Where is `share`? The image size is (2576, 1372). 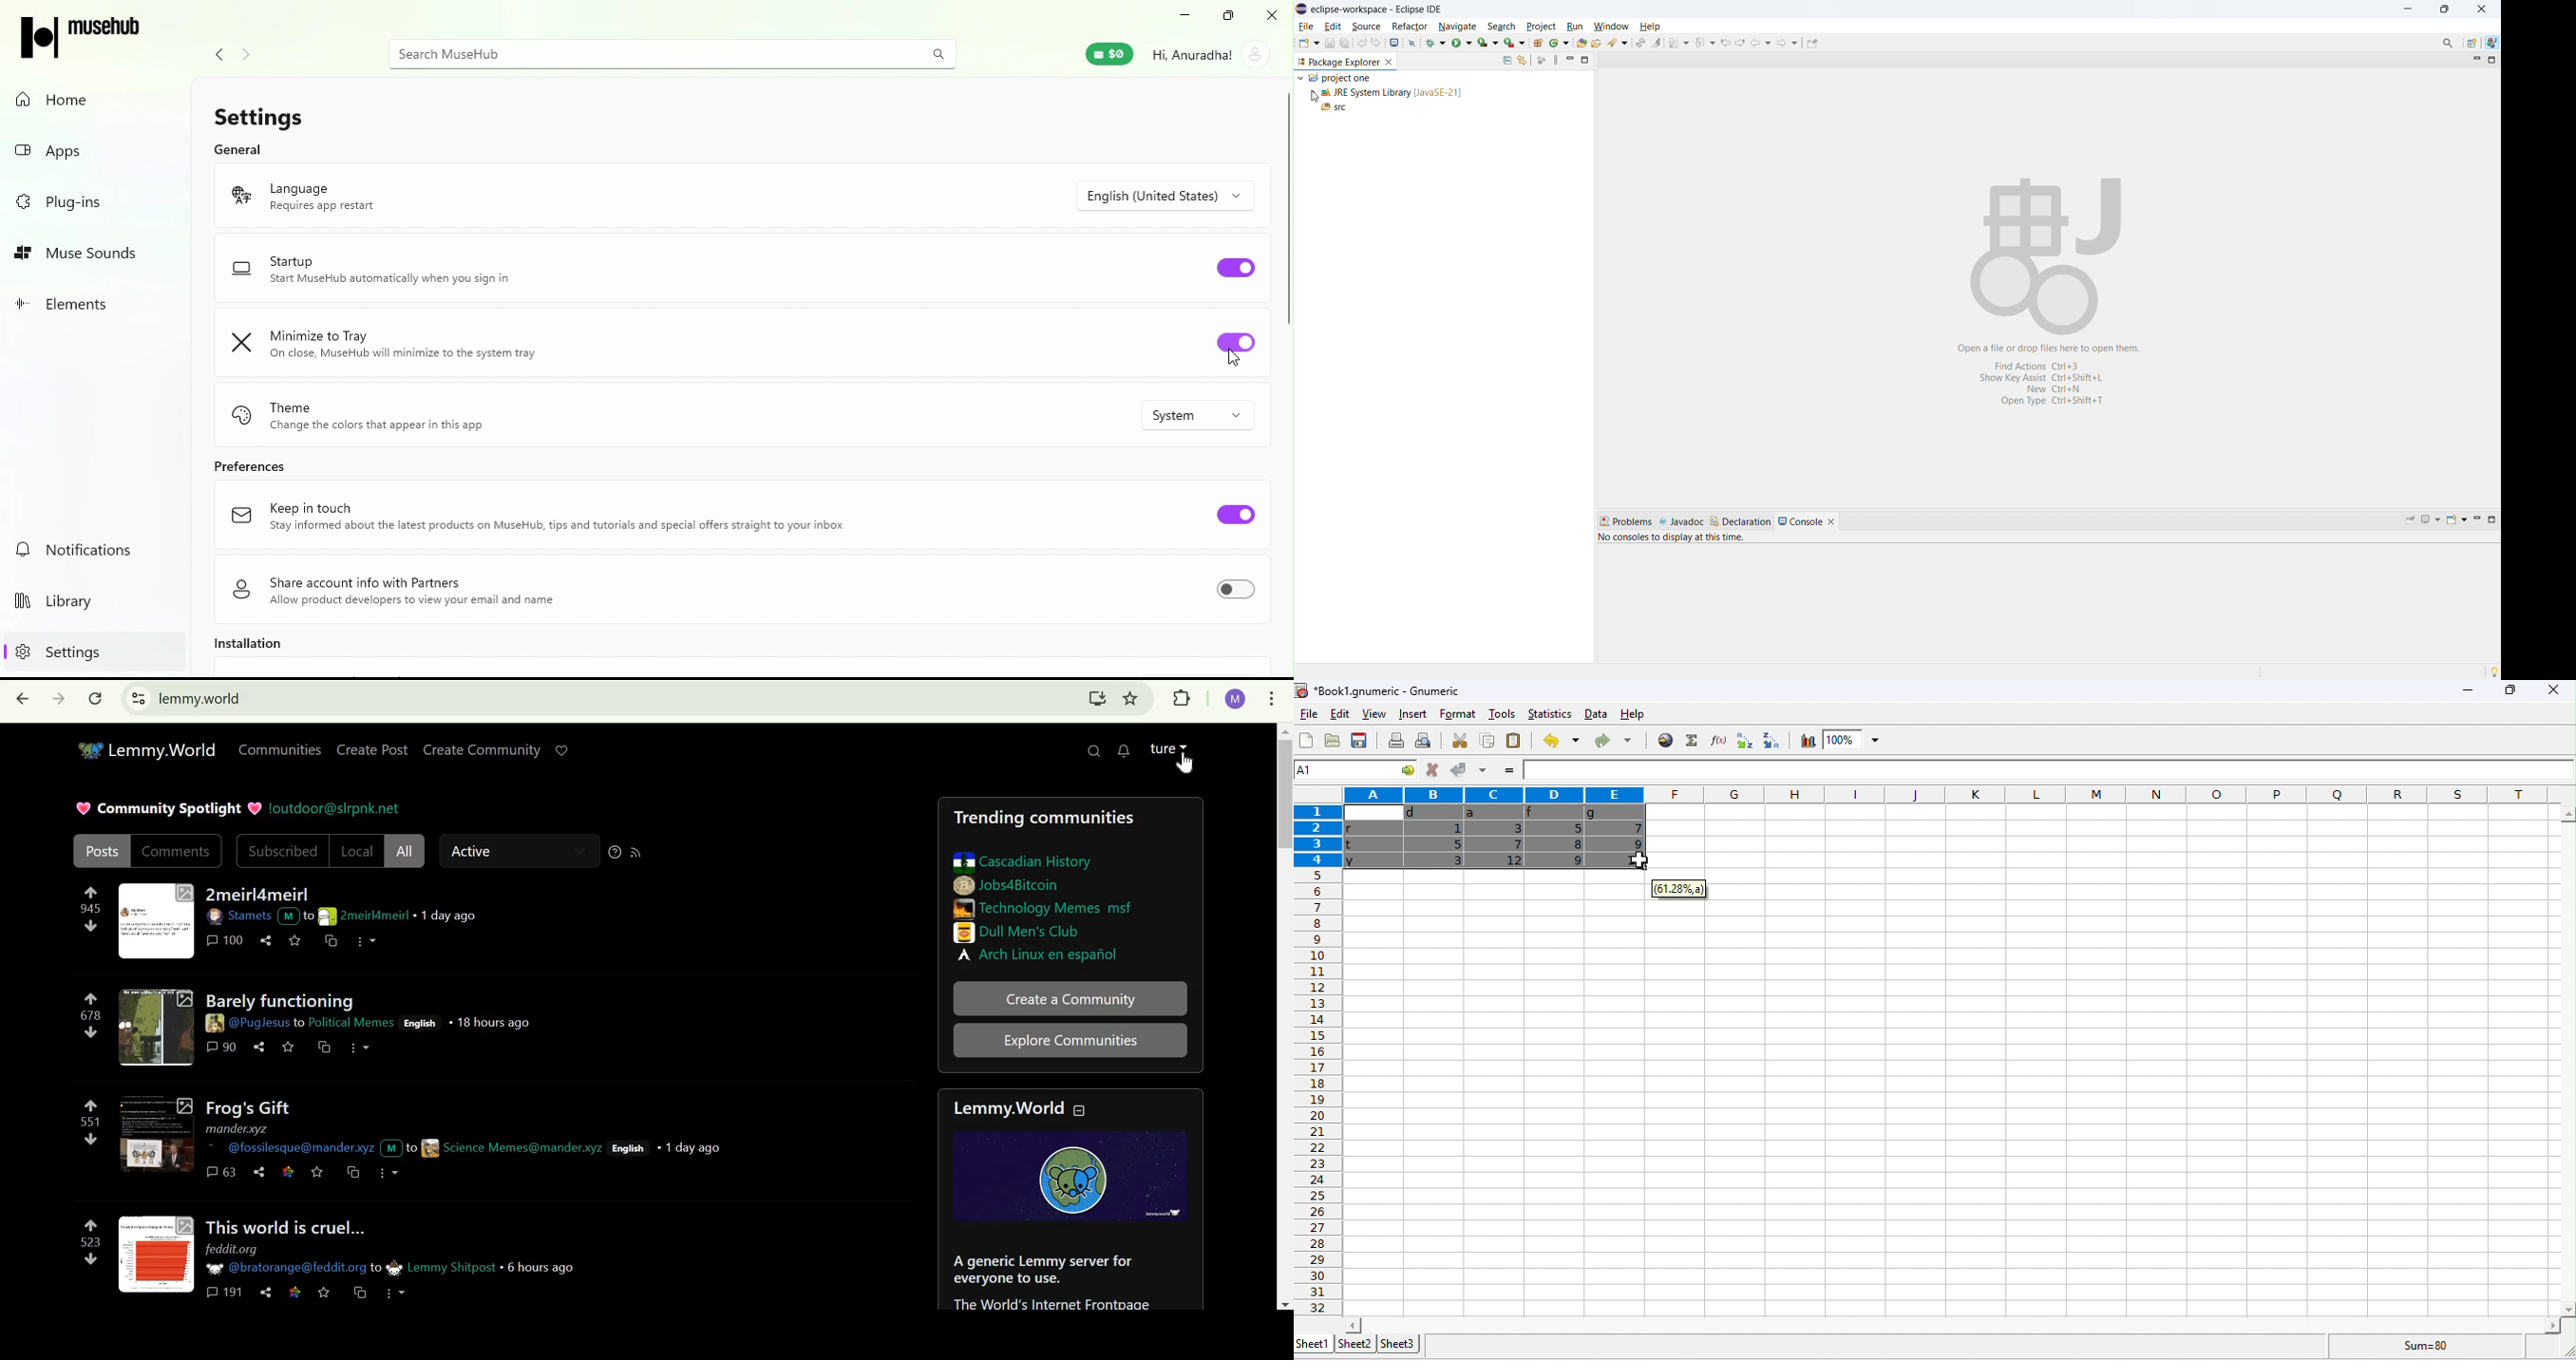
share is located at coordinates (258, 1173).